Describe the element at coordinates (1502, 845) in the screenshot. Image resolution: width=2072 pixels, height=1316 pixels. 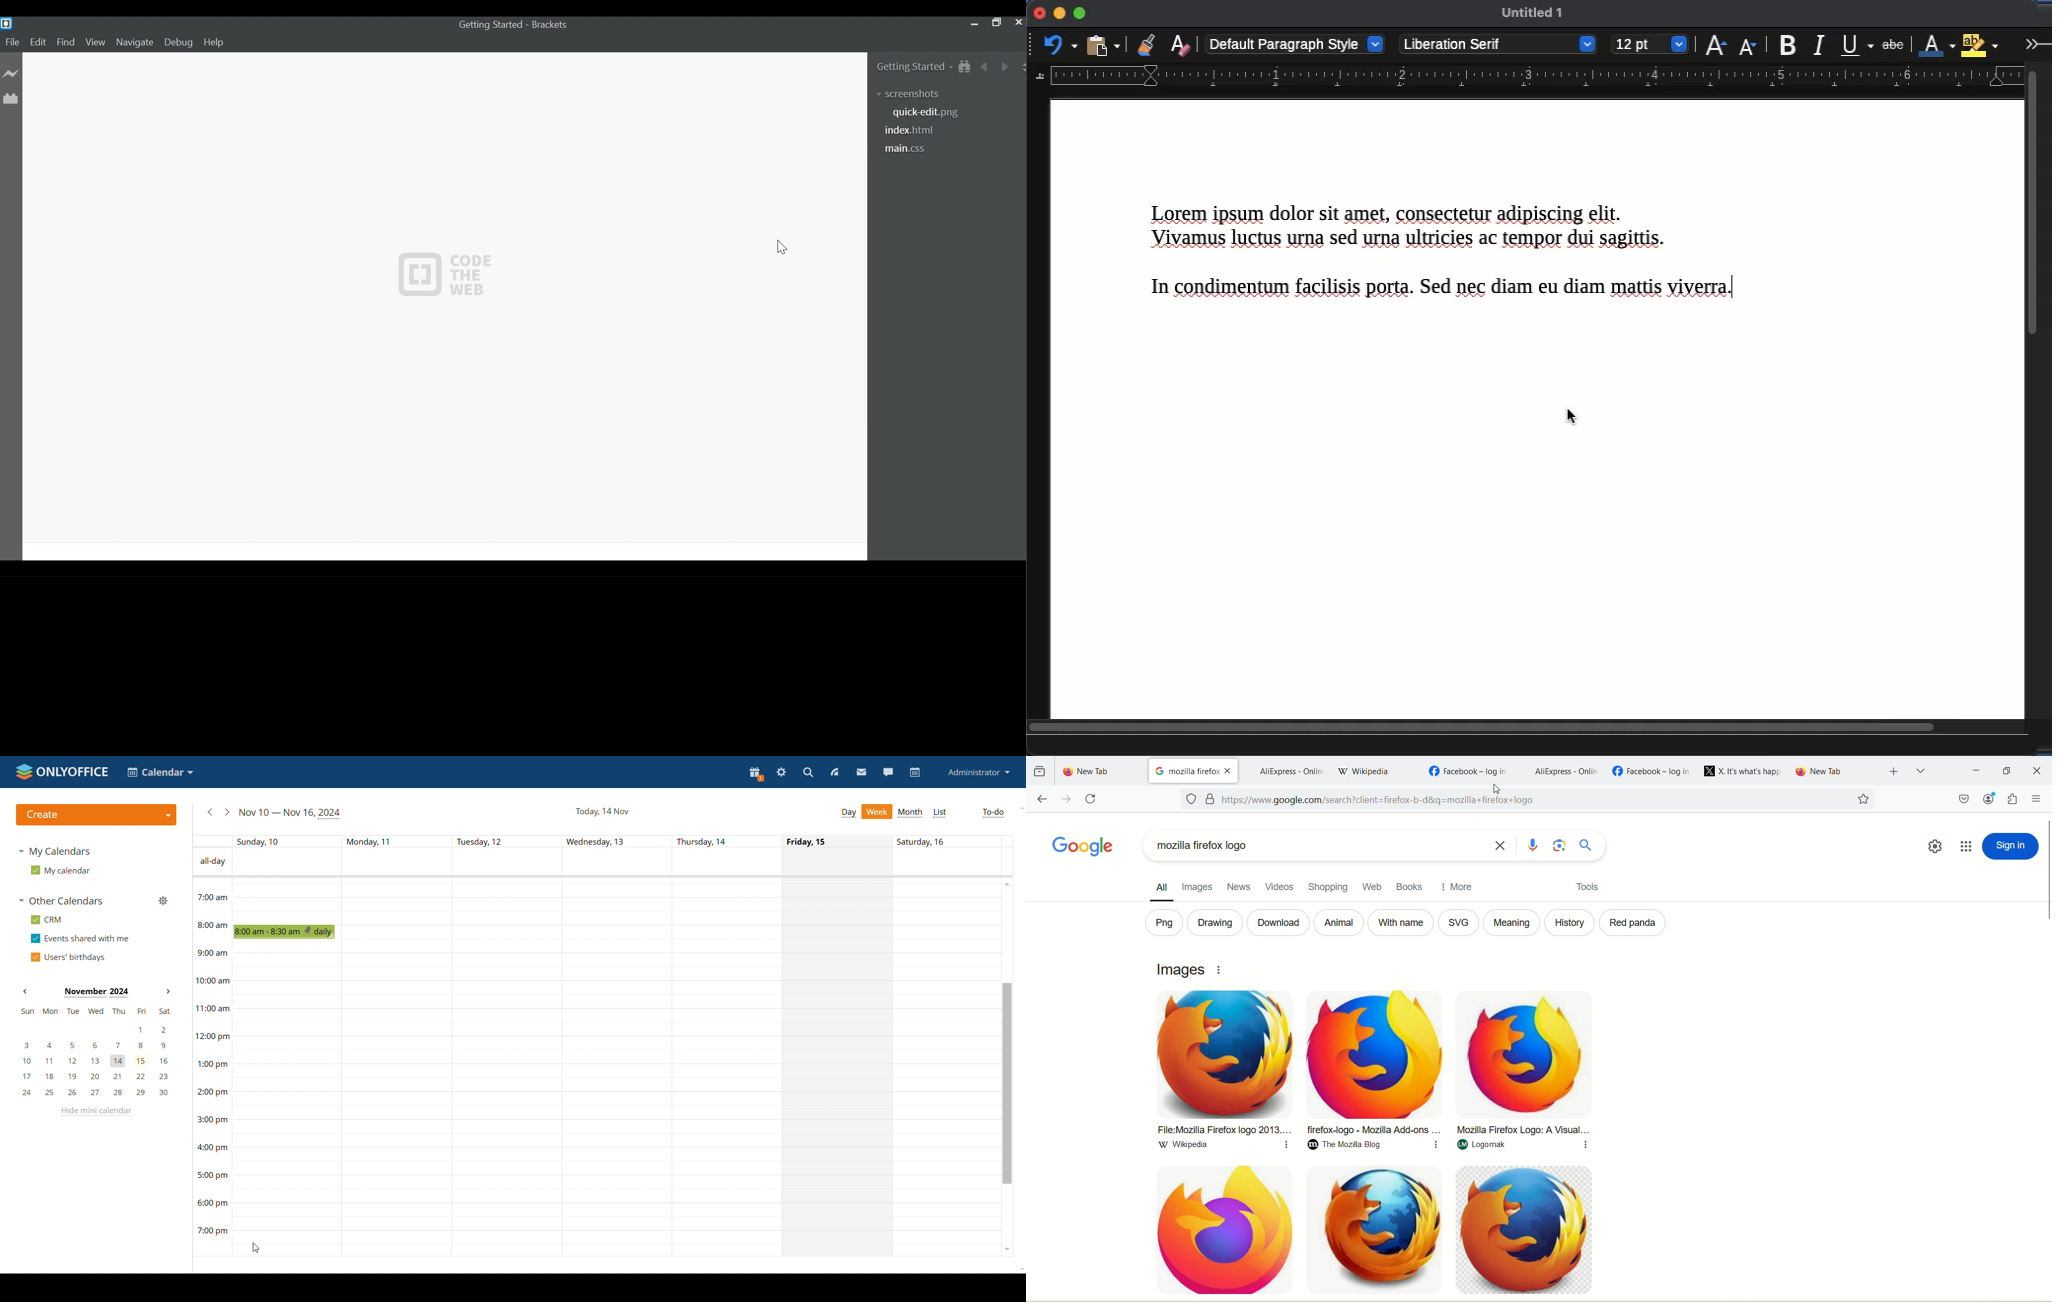
I see `close` at that location.